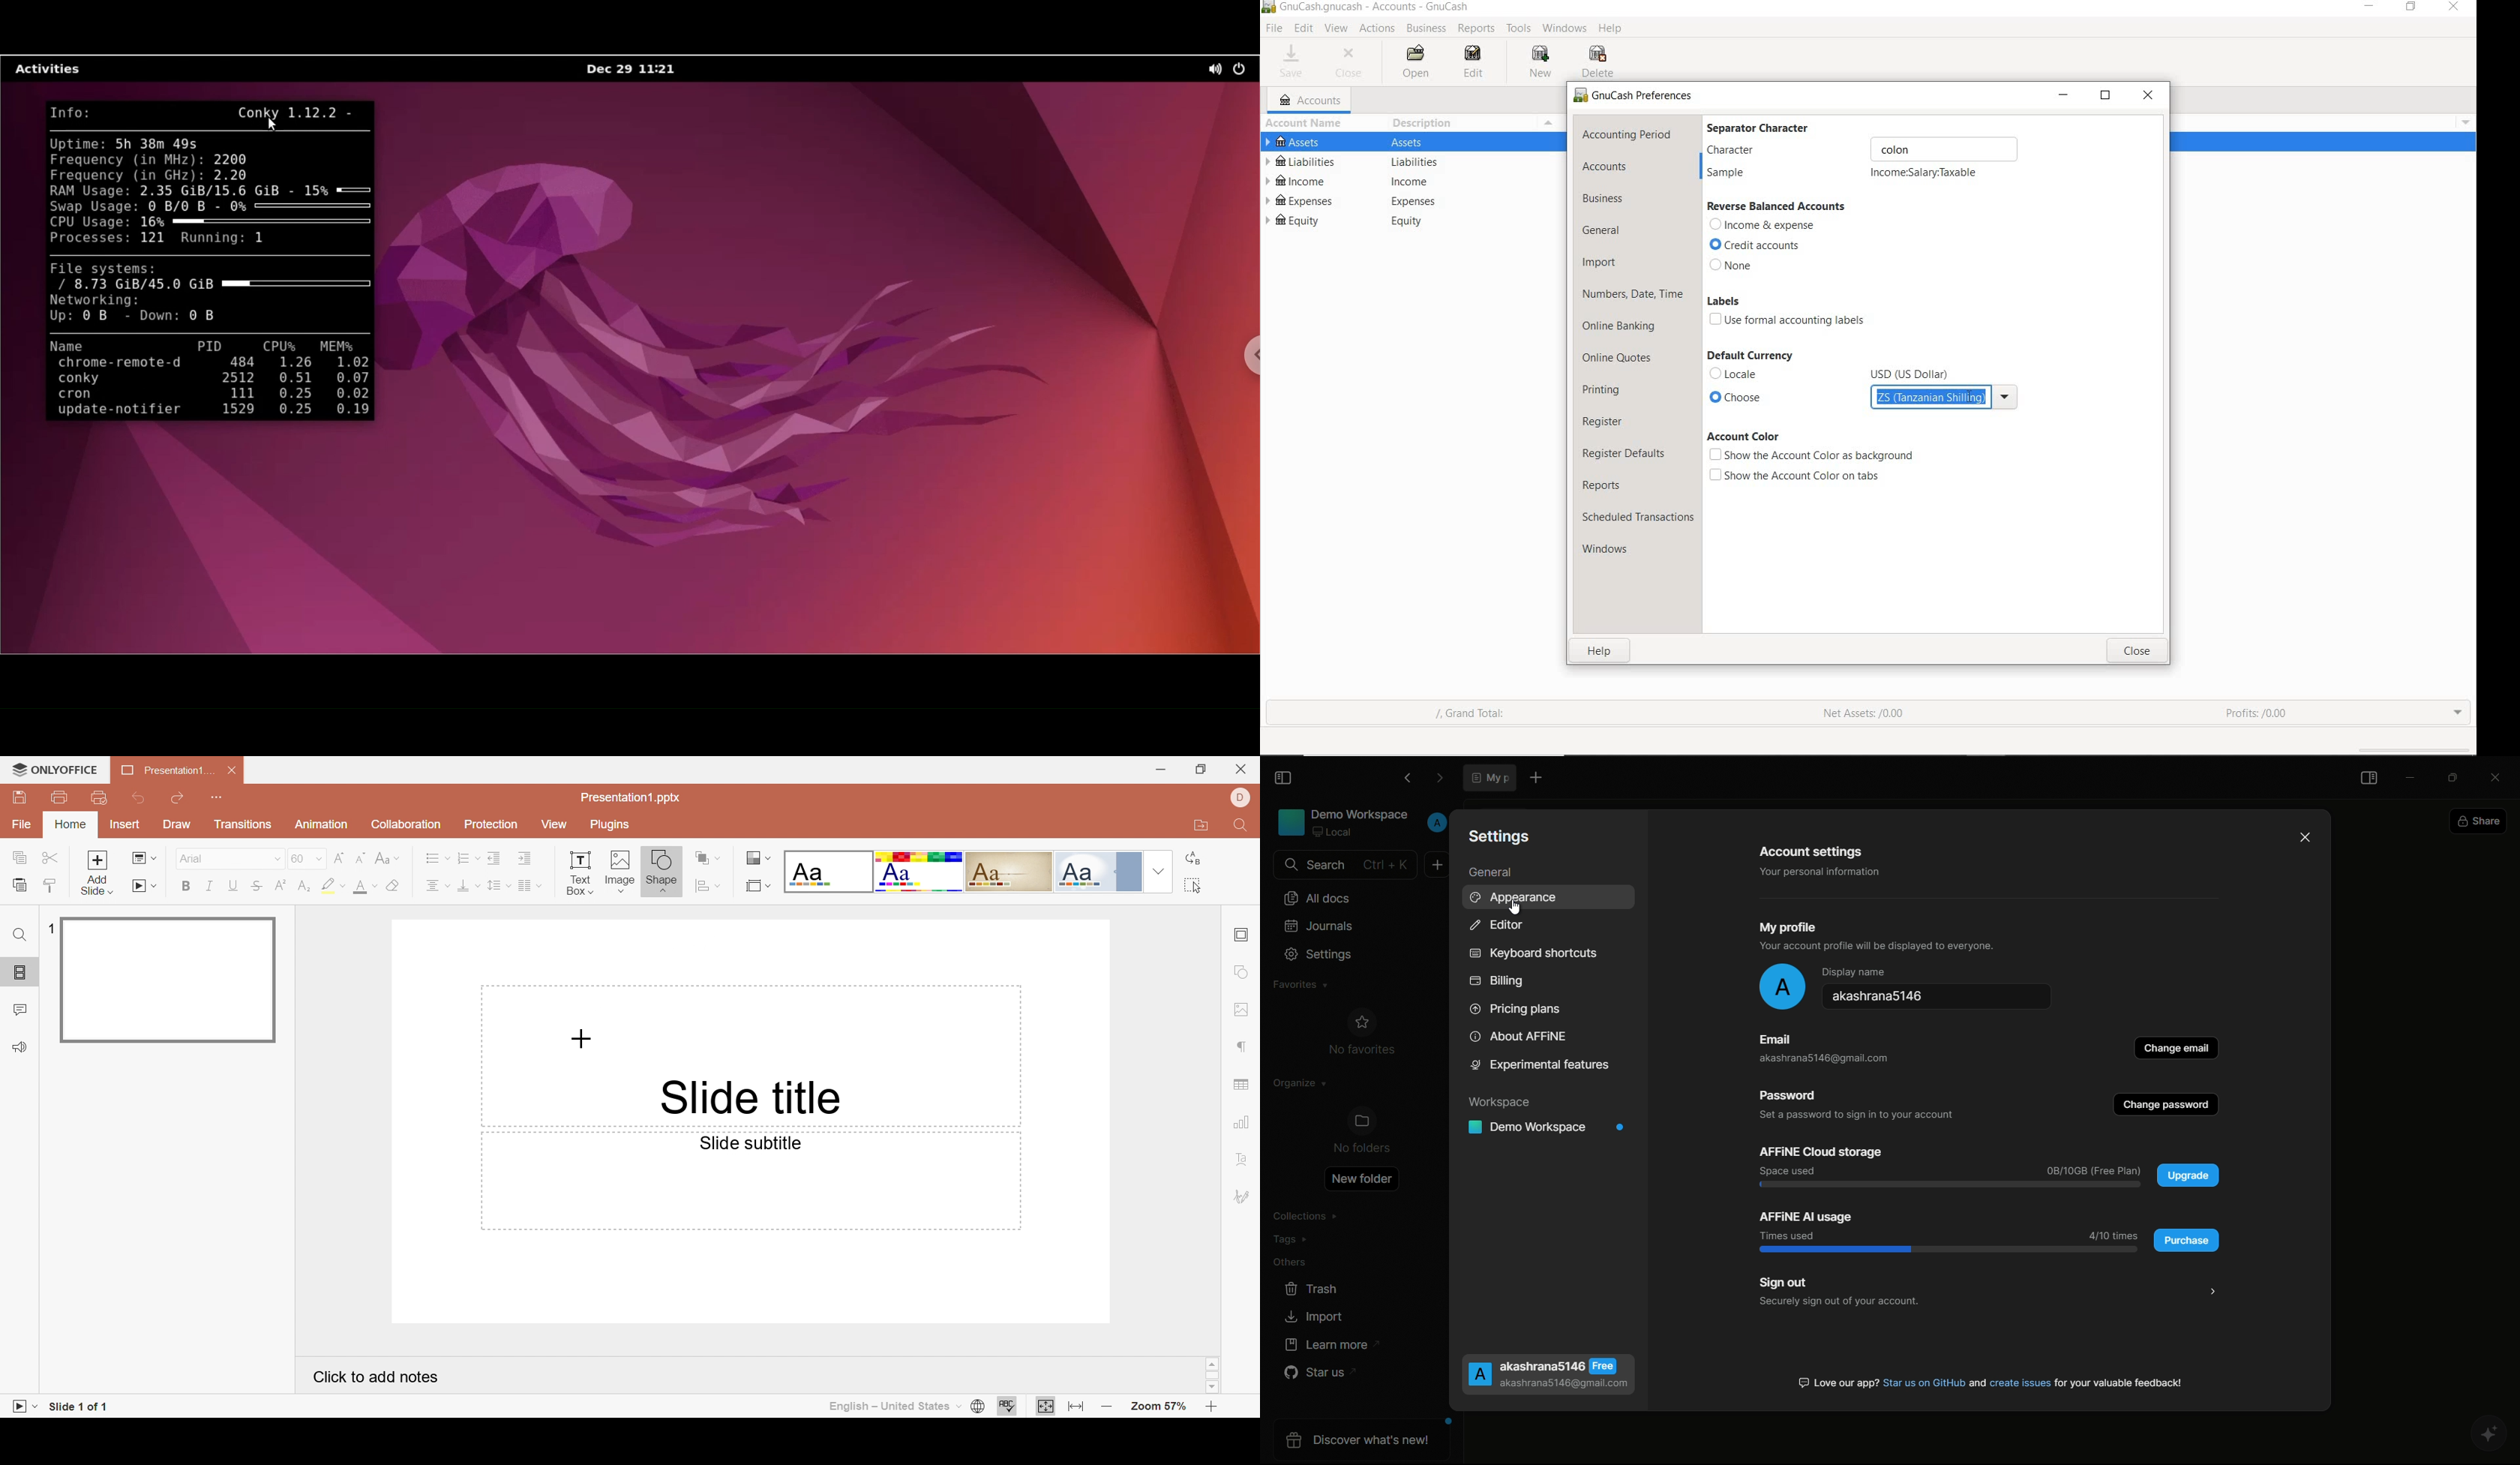  I want to click on Replace, so click(1192, 858).